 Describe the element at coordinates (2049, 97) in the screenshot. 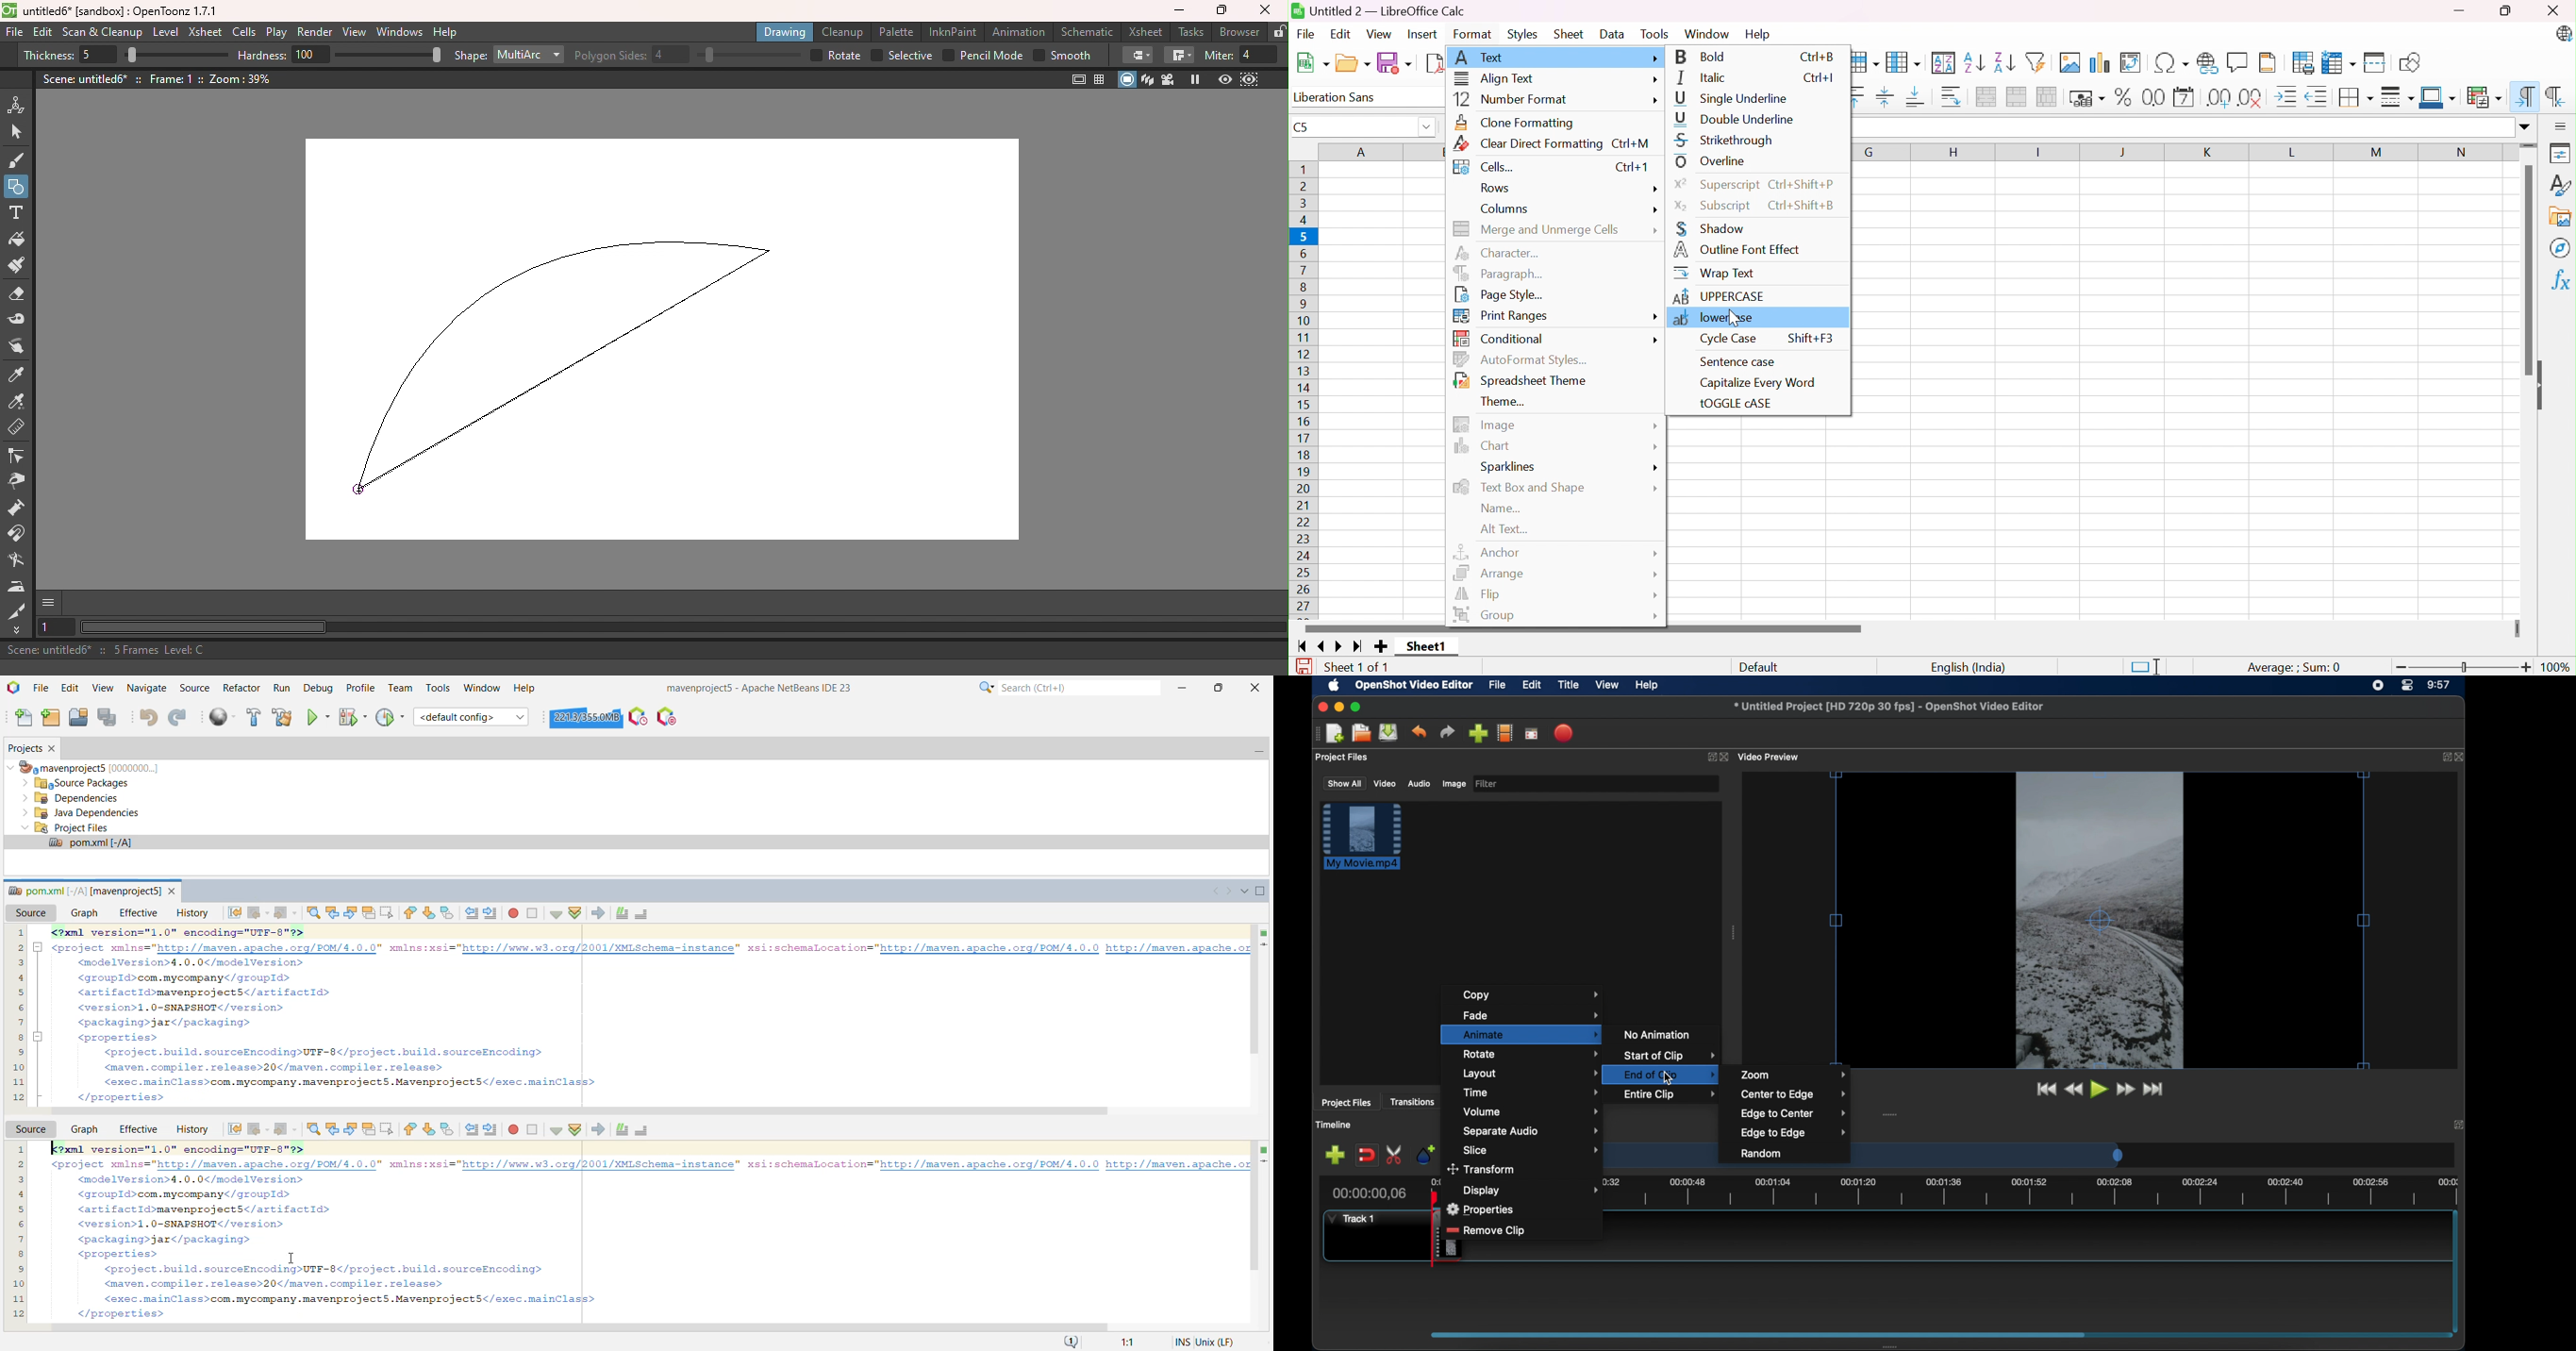

I see `Unmerge Cells` at that location.